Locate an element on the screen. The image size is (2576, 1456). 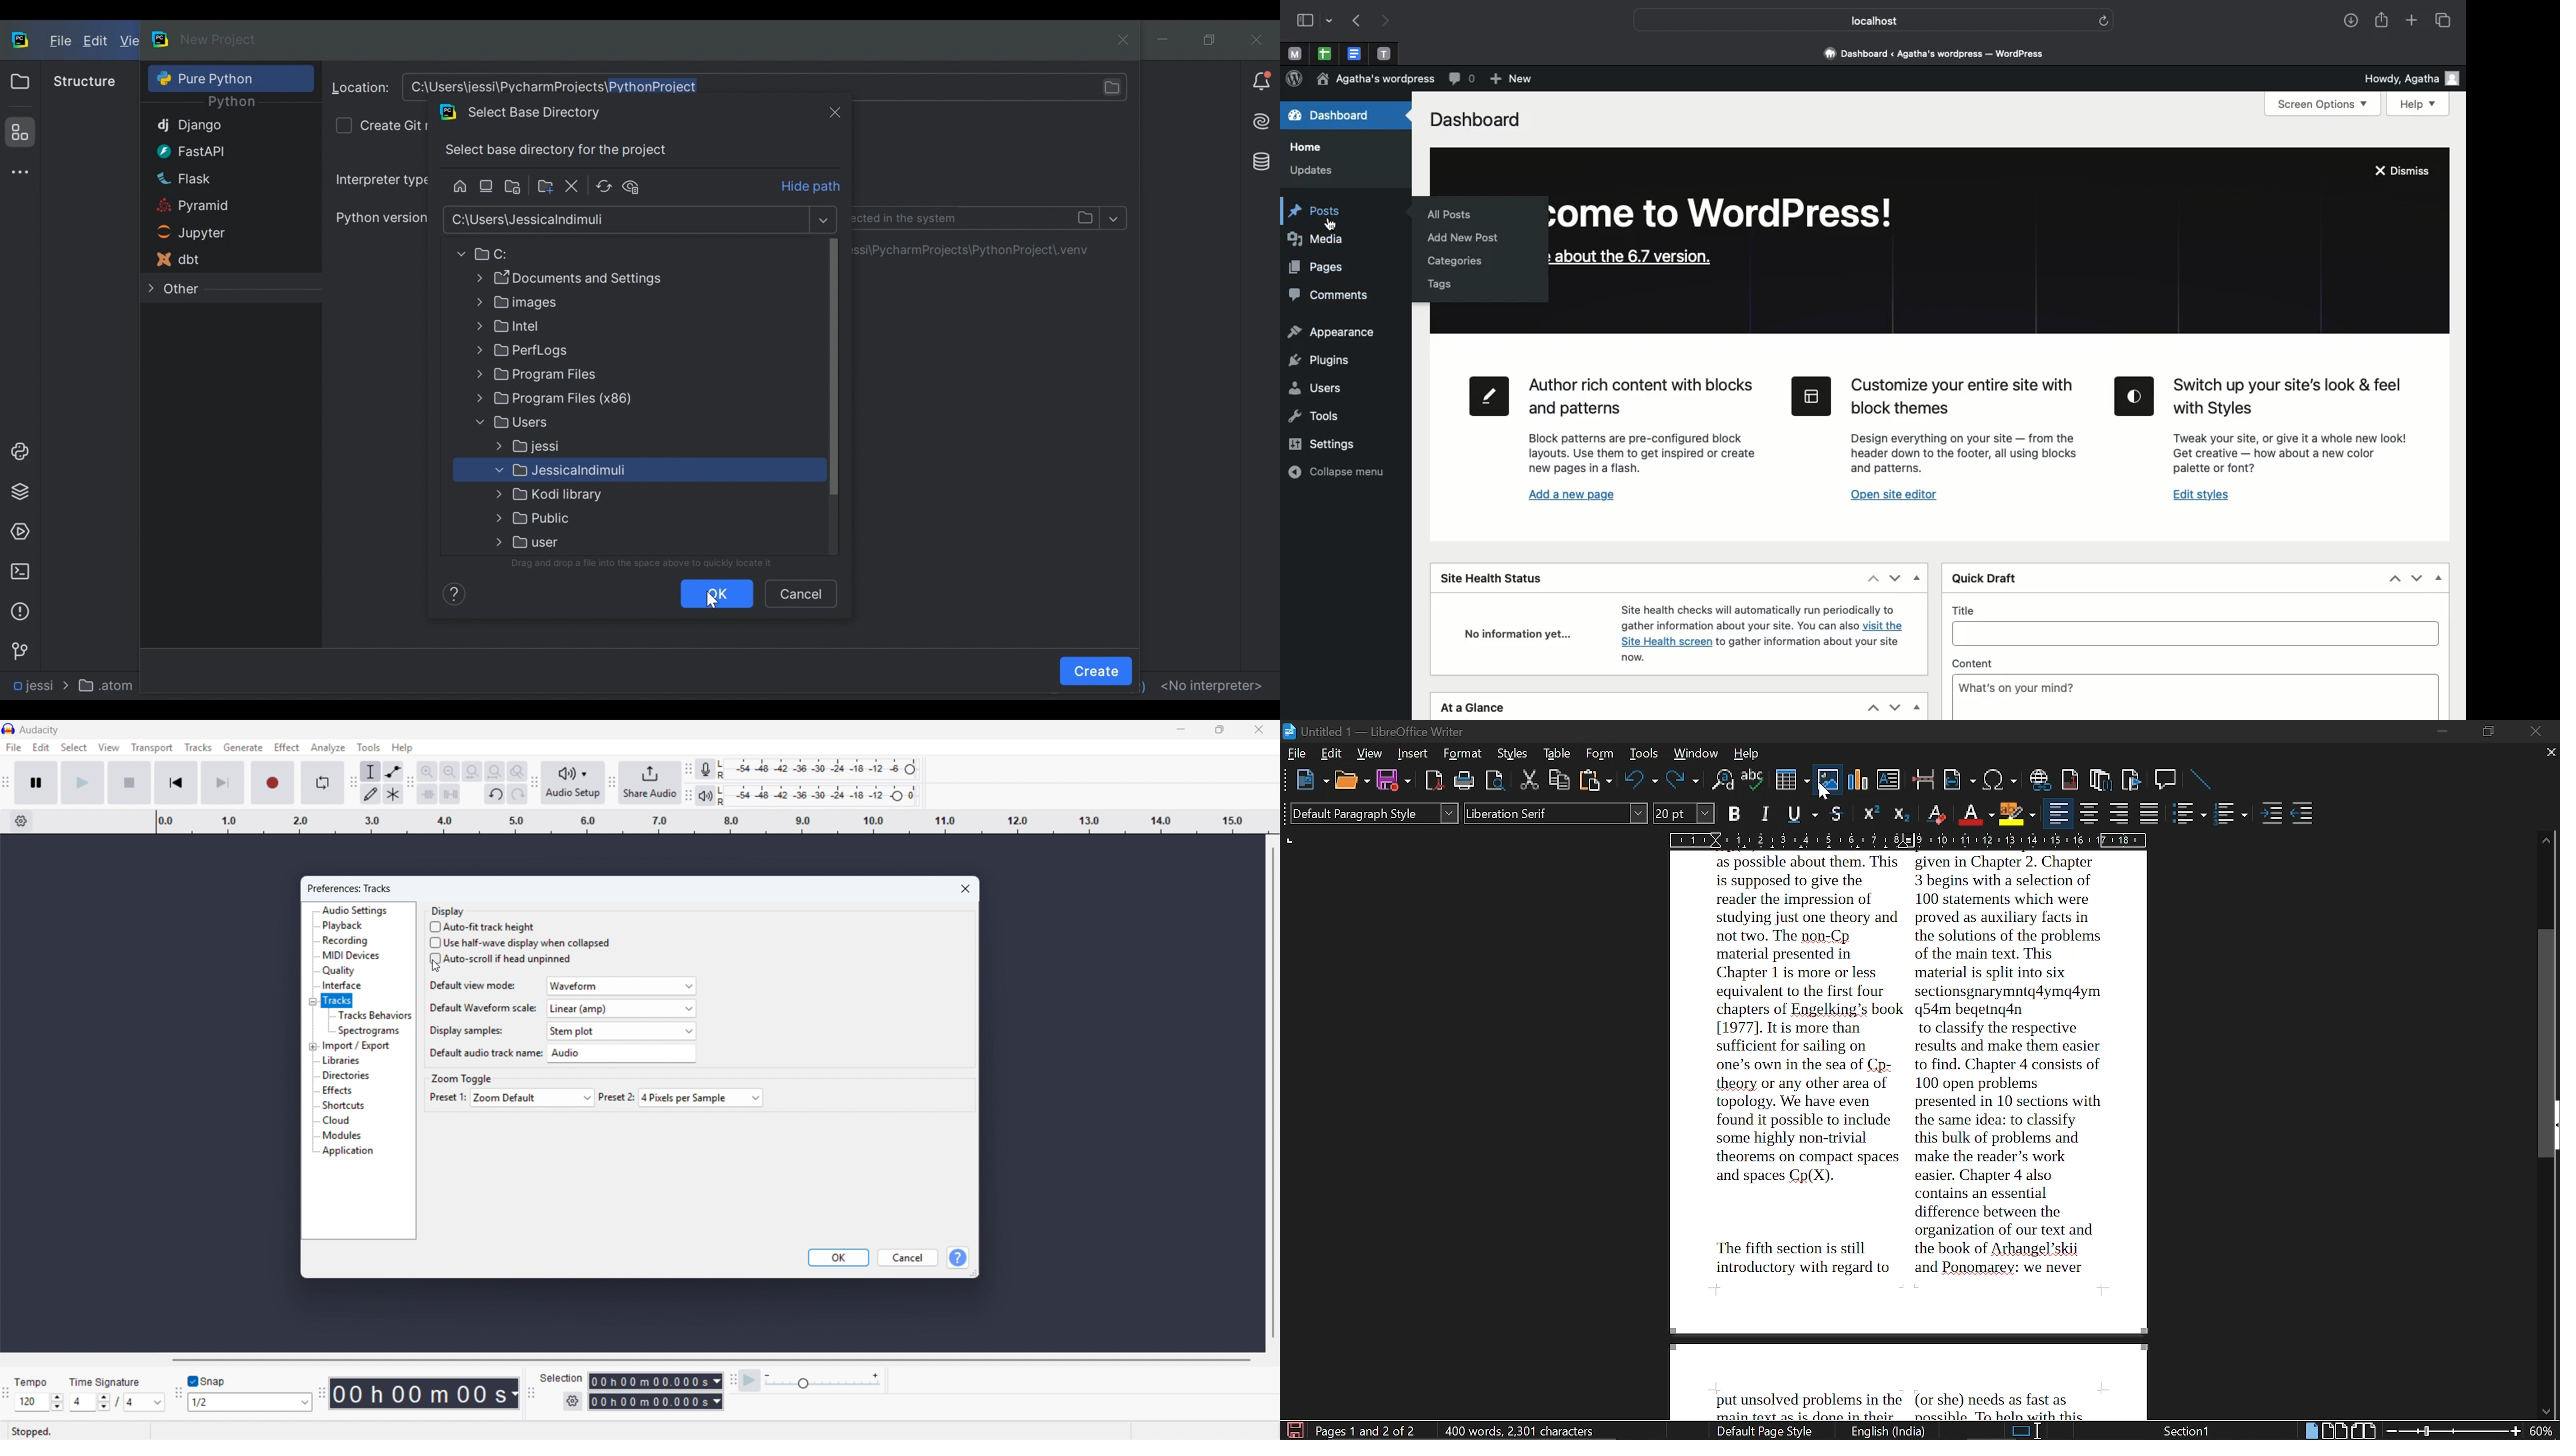
 is located at coordinates (1632, 659).